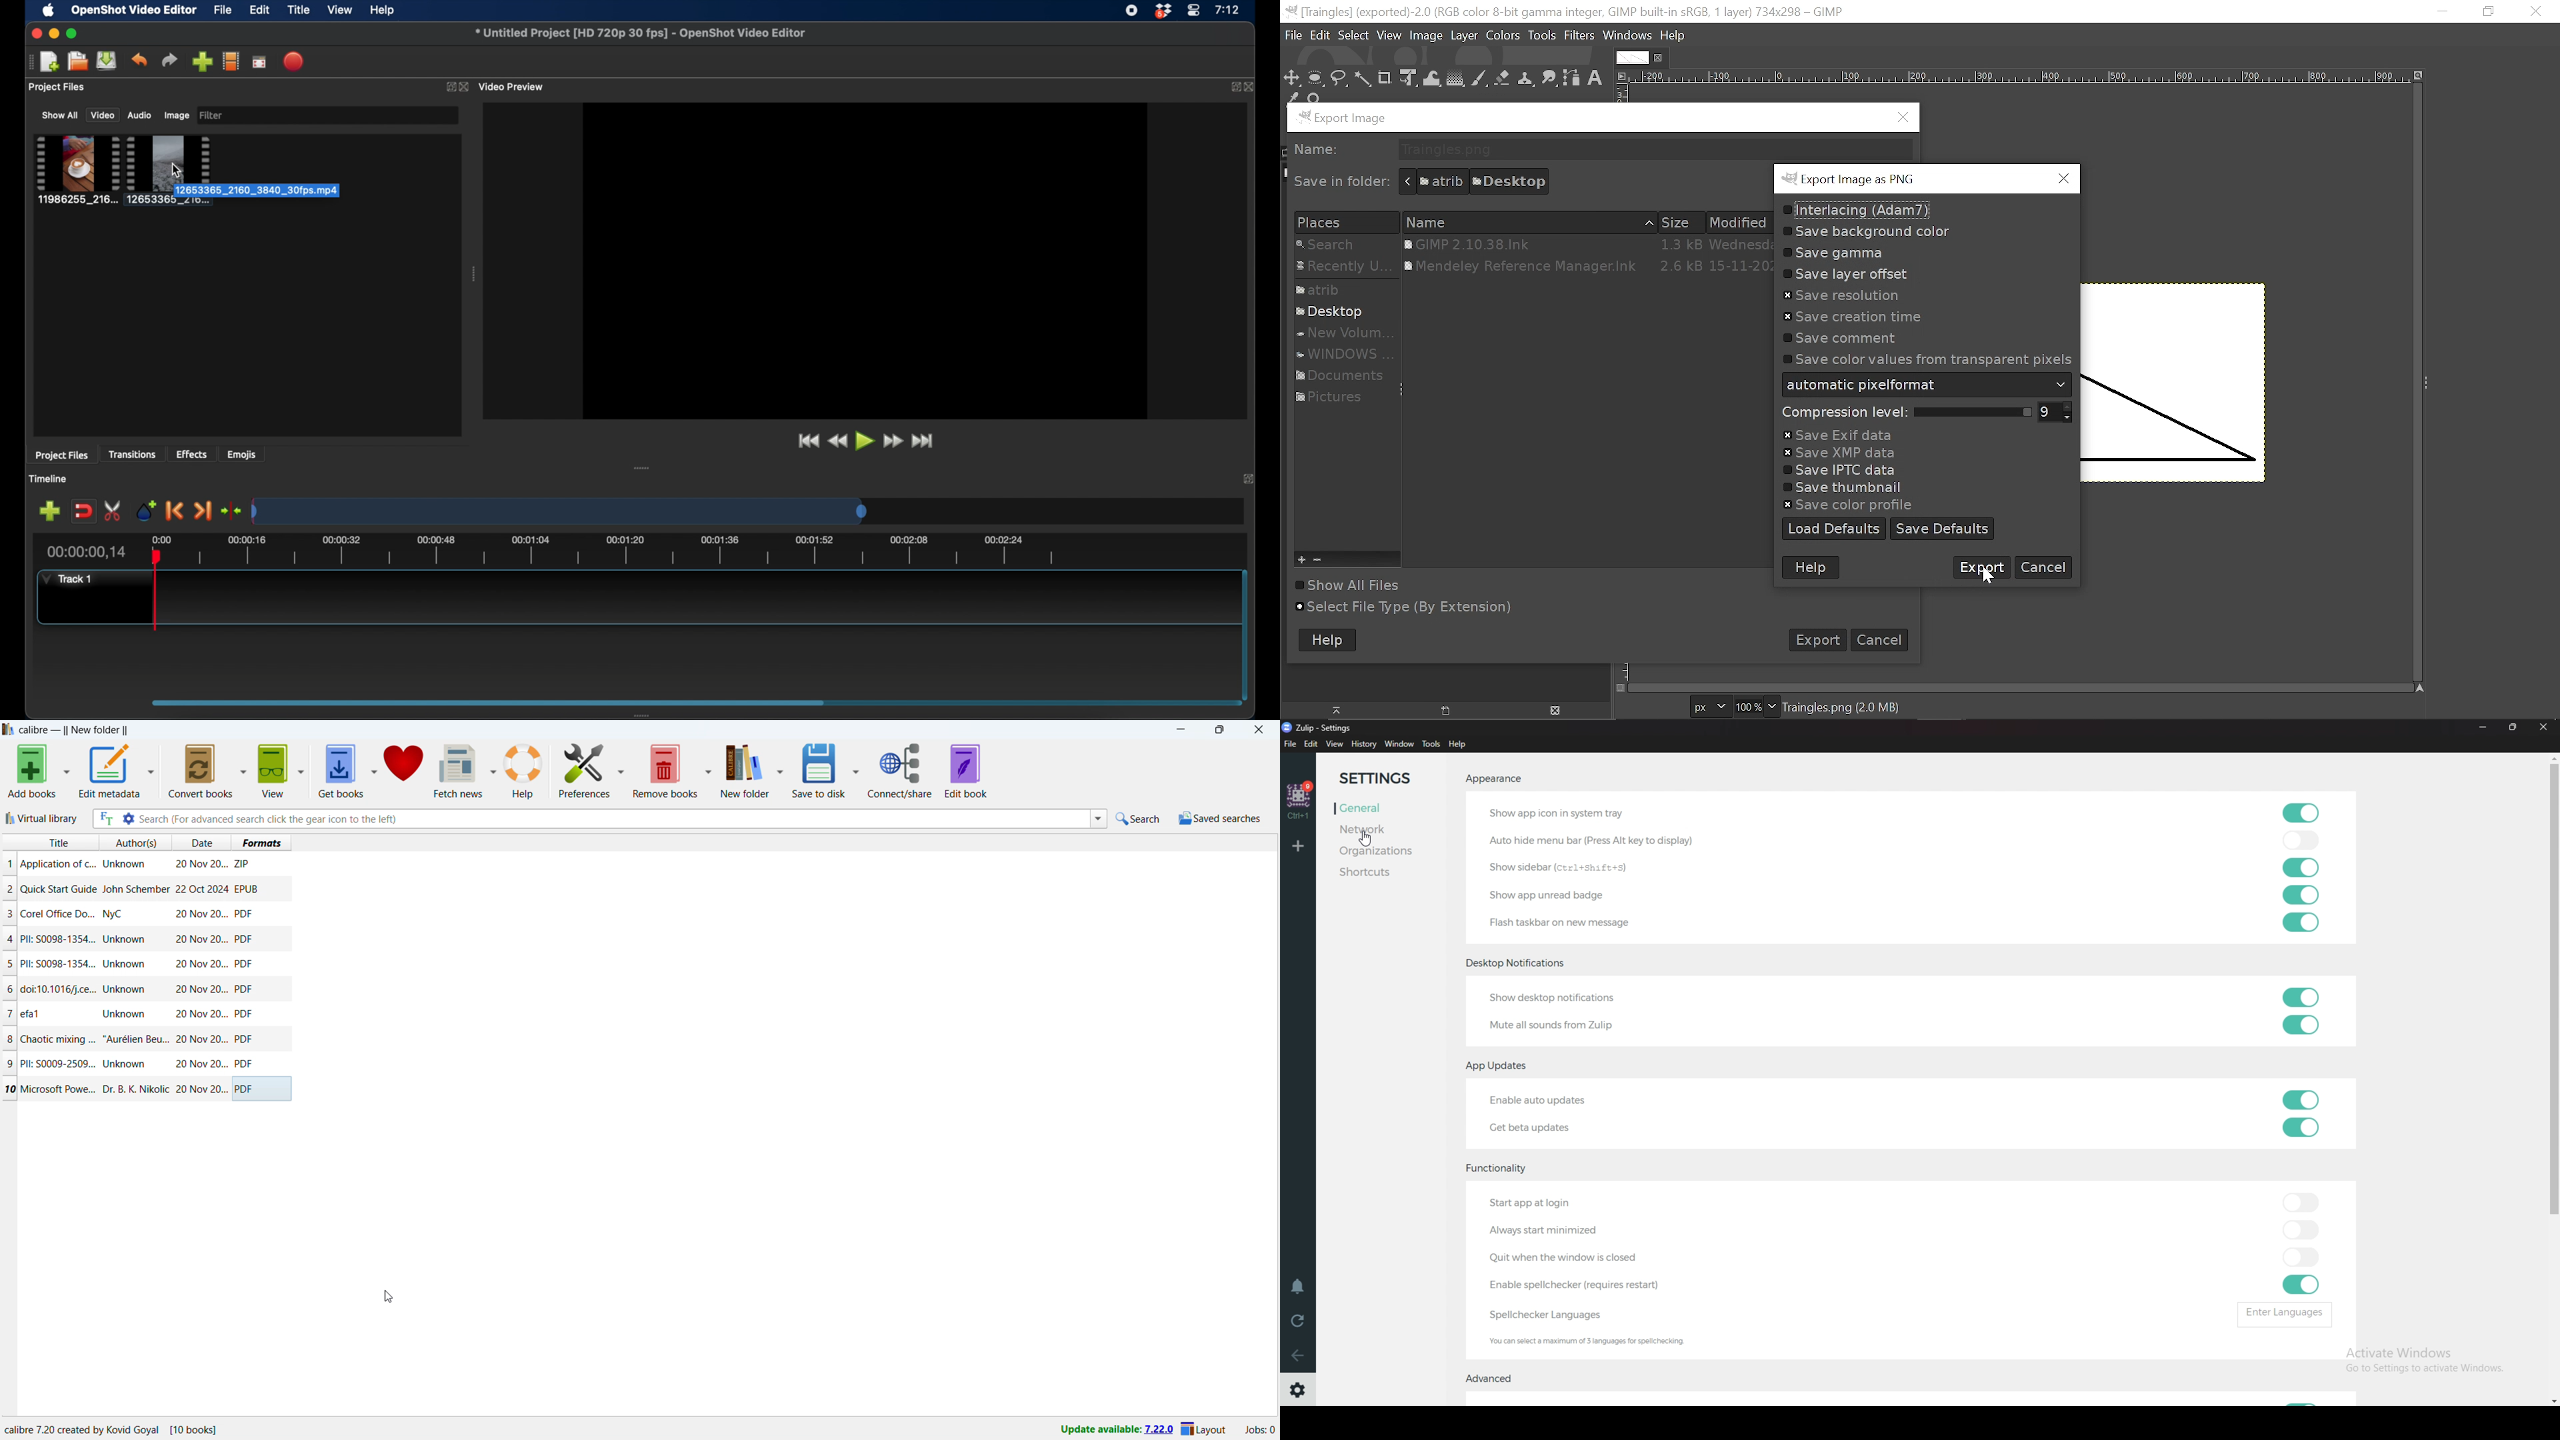 This screenshot has height=1456, width=2576. I want to click on Home, so click(1300, 801).